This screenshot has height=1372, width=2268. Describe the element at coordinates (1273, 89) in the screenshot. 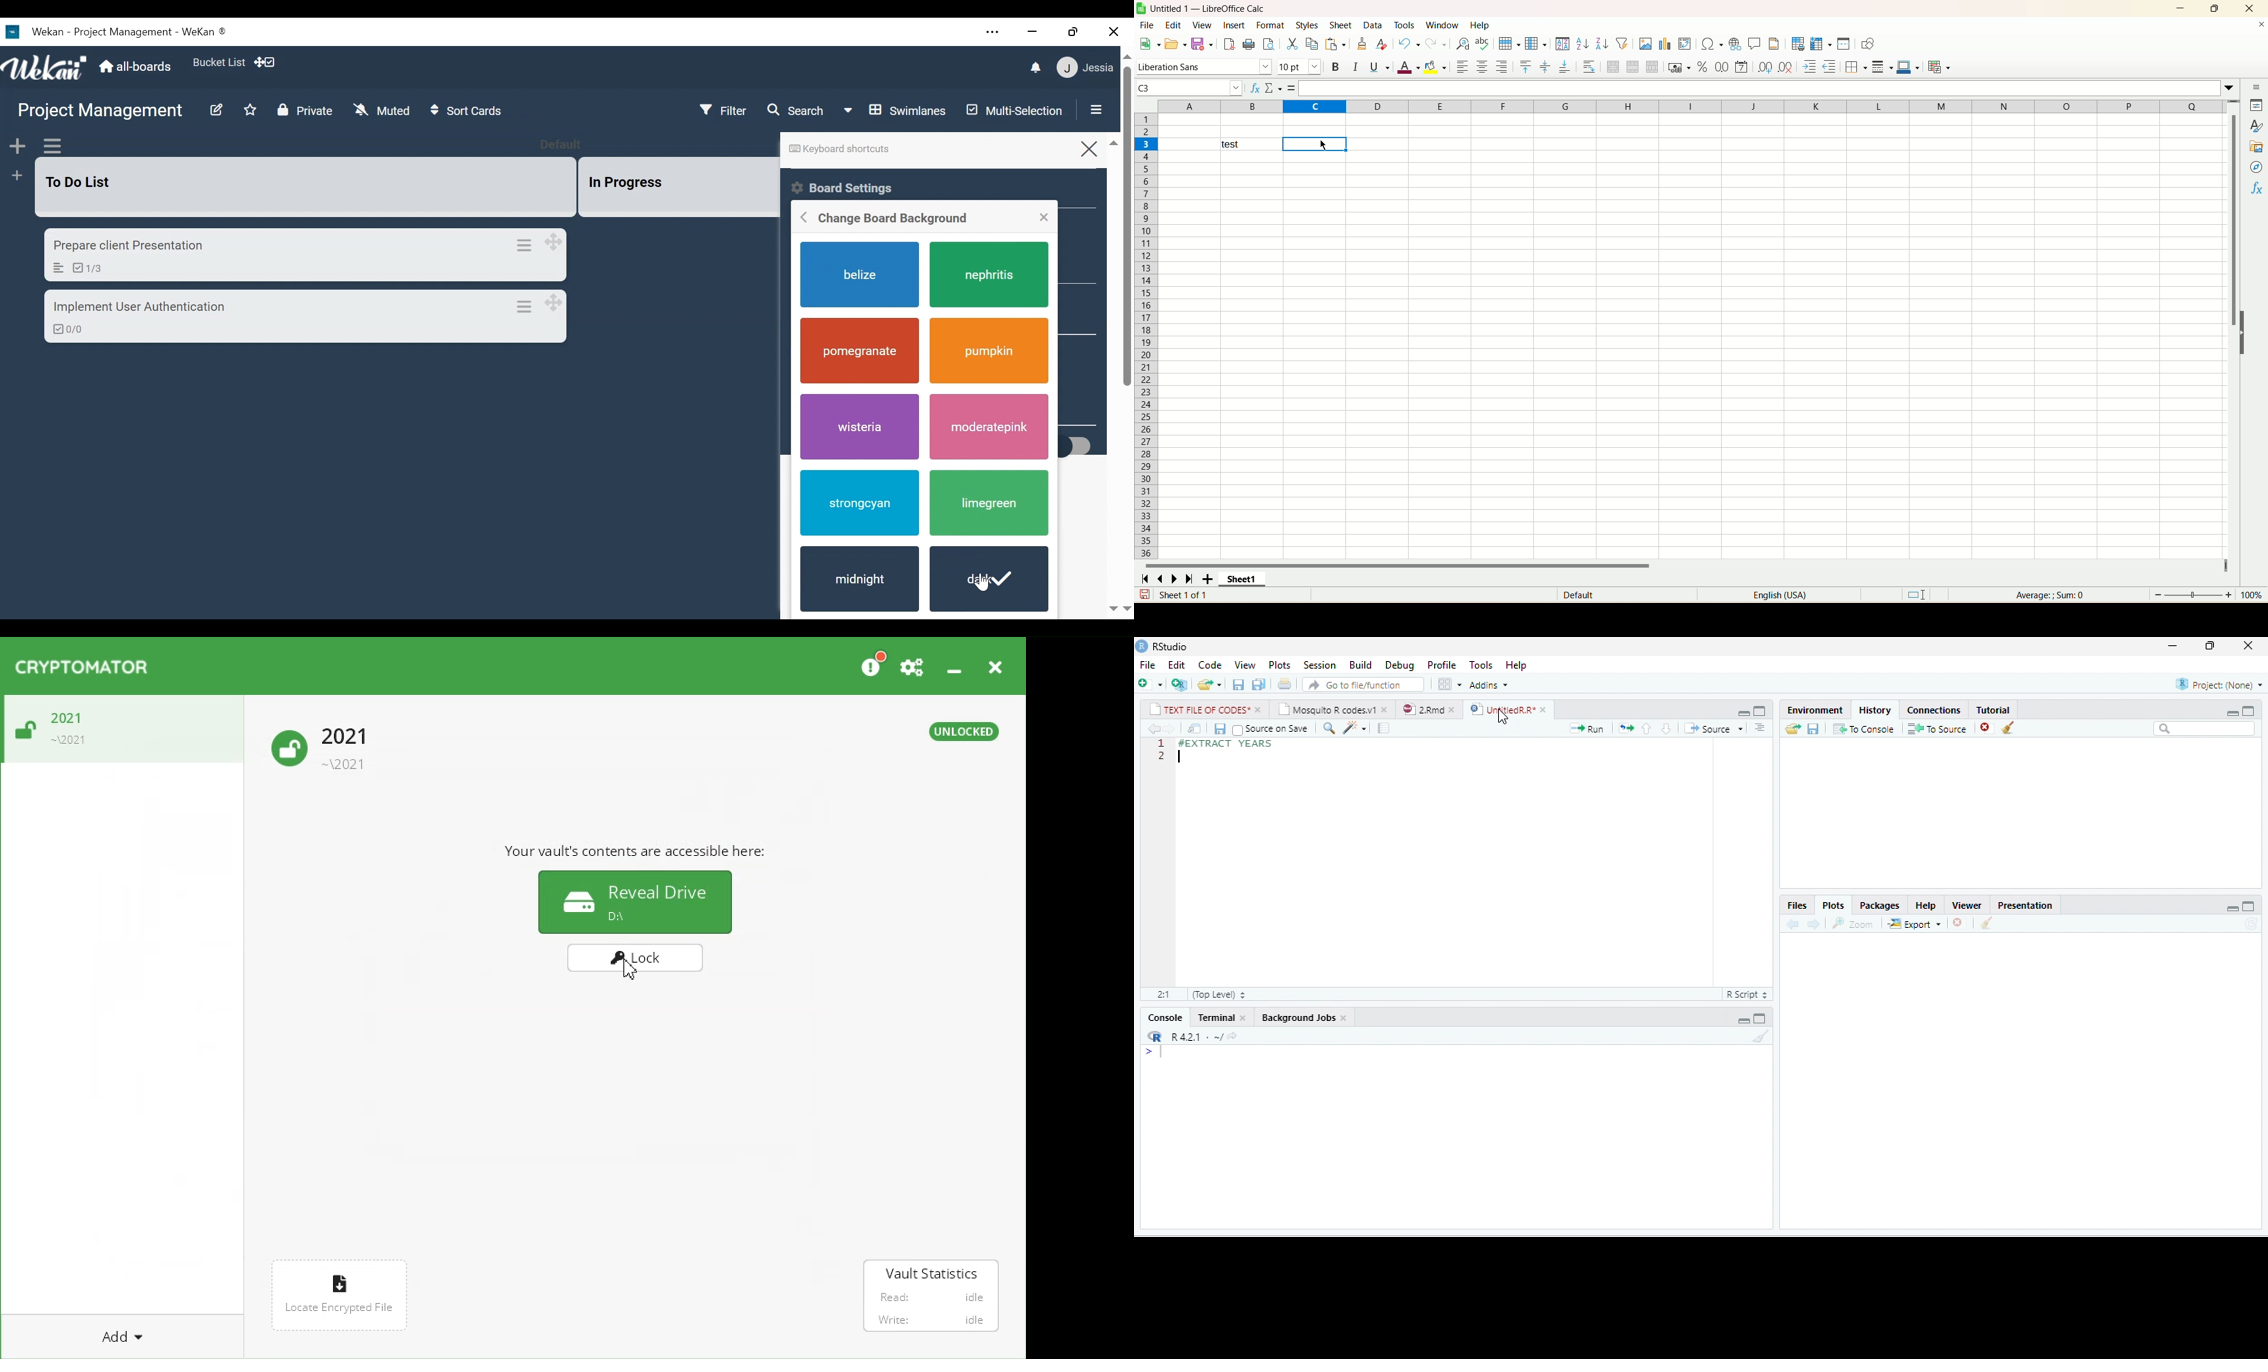

I see `select function` at that location.